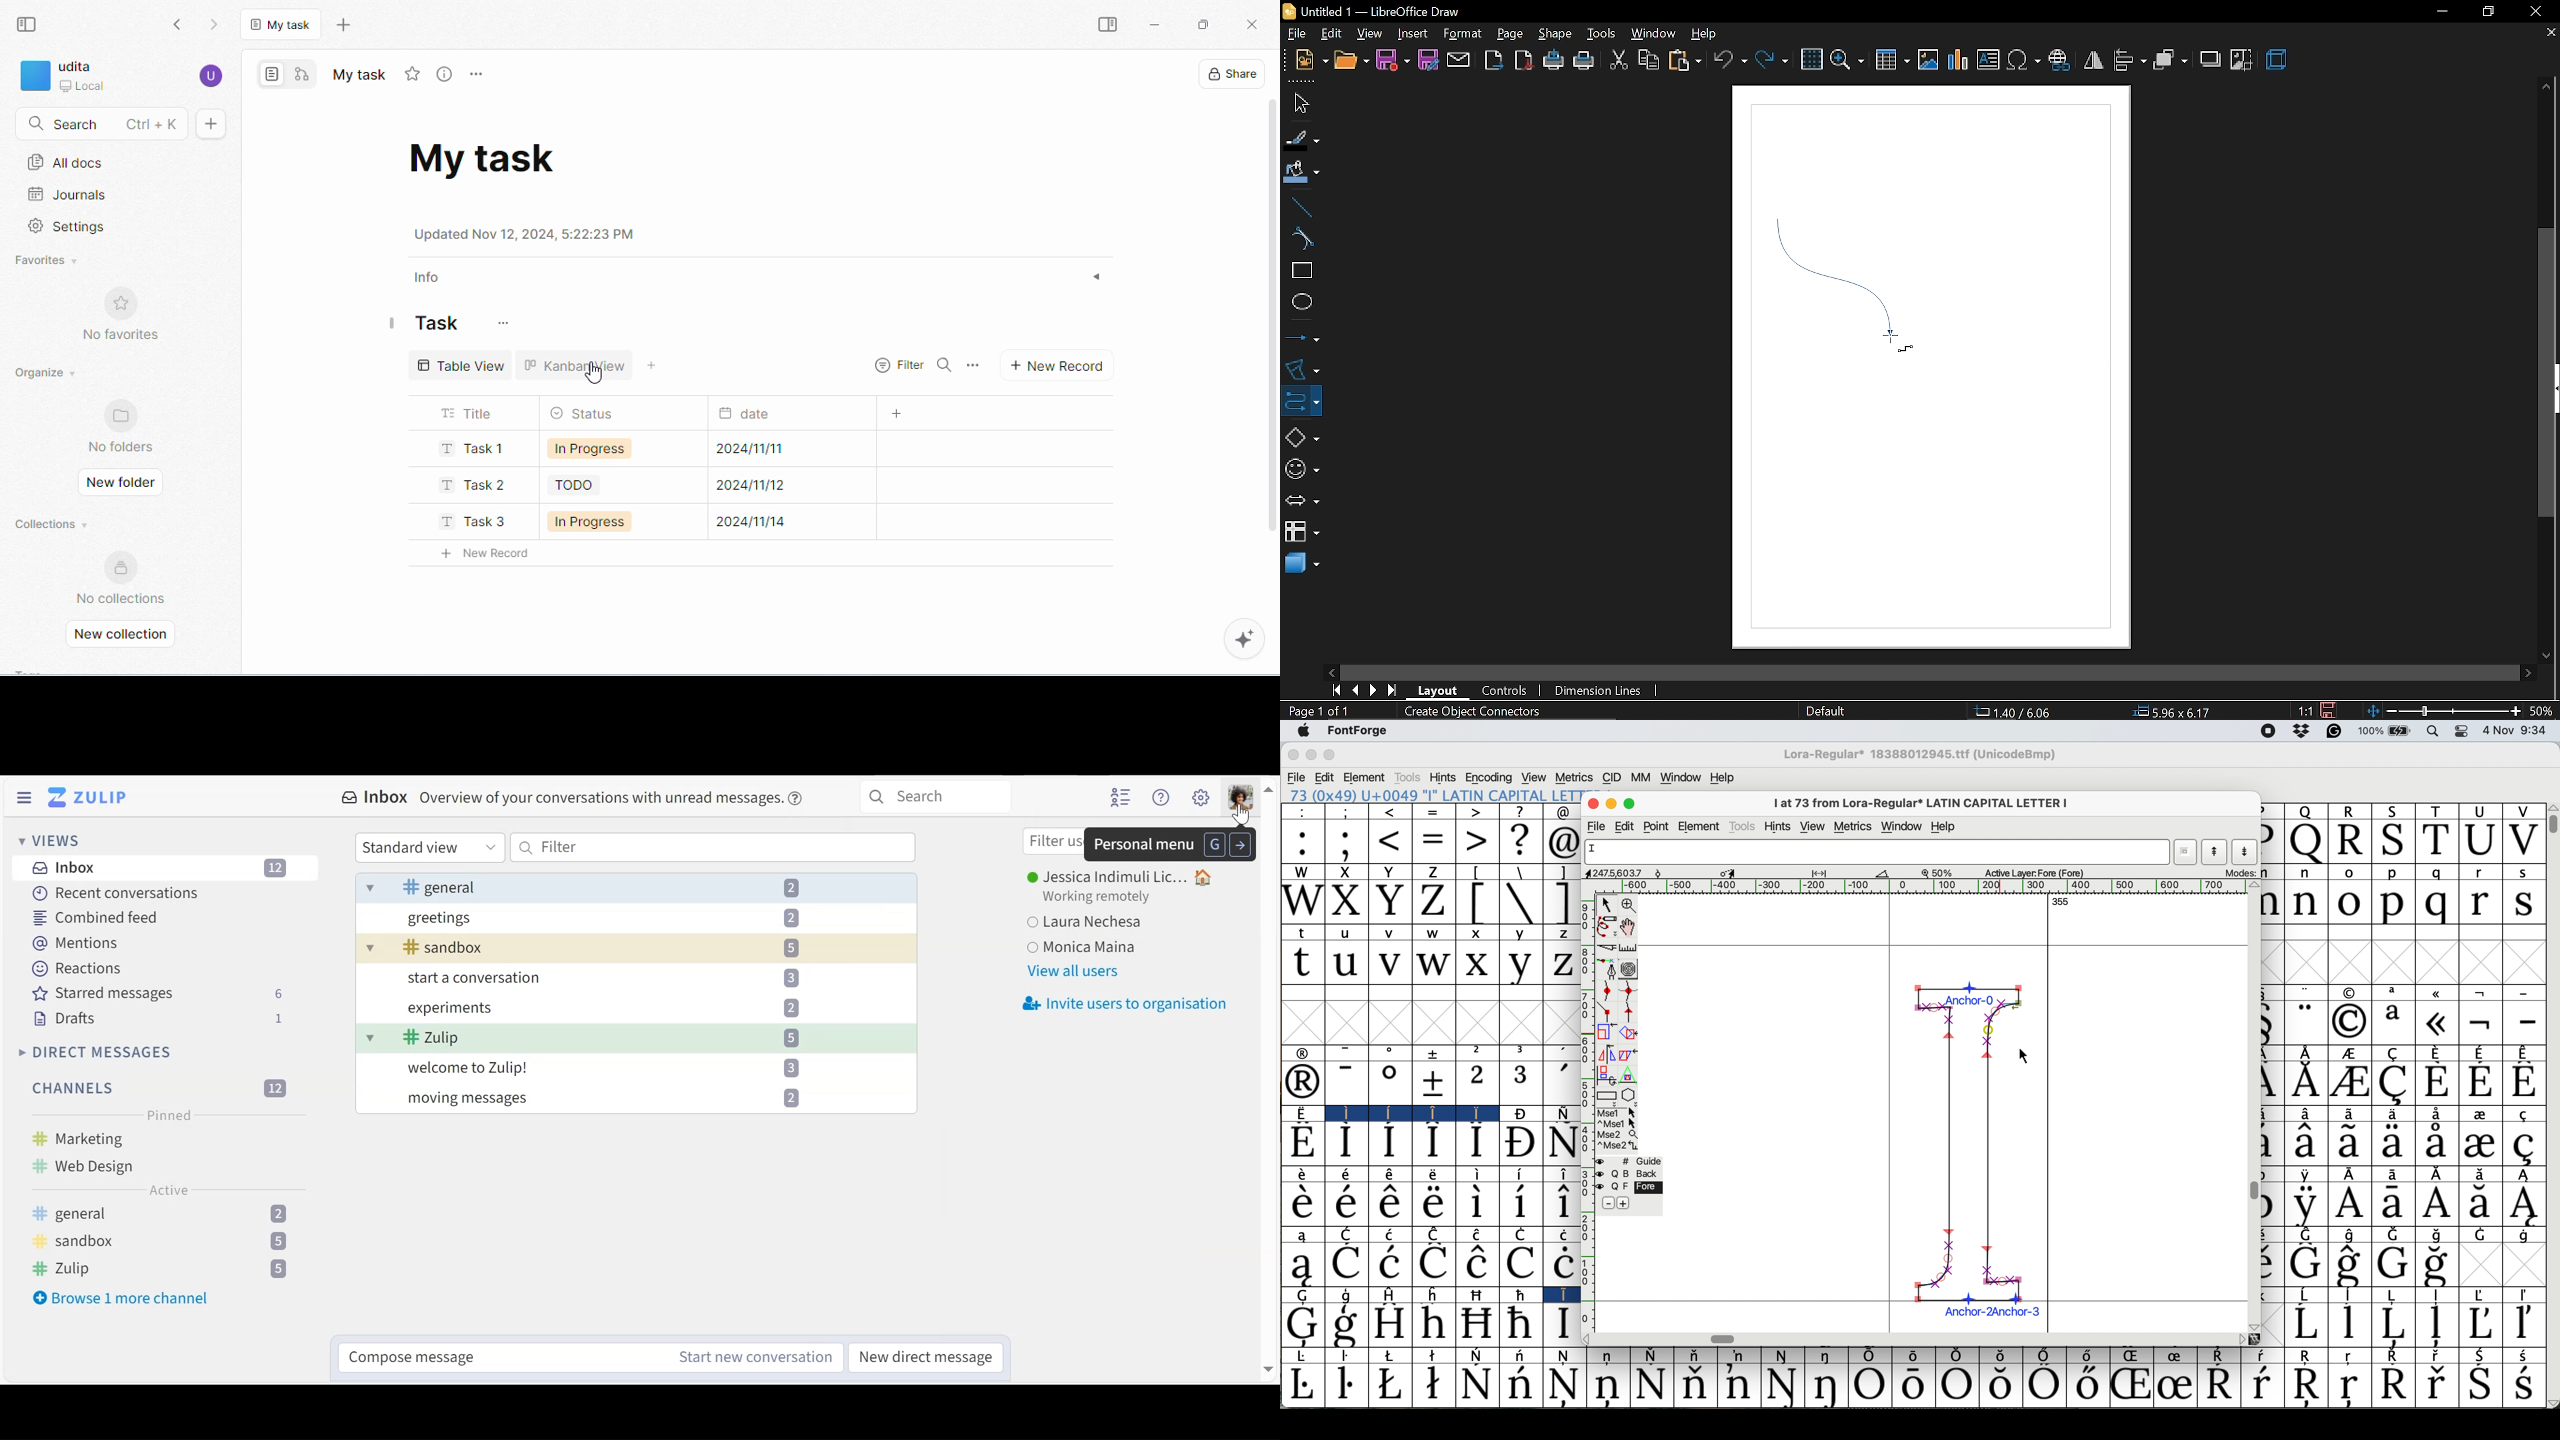 Image resolution: width=2576 pixels, height=1456 pixels. I want to click on Insert image, so click(1929, 61).